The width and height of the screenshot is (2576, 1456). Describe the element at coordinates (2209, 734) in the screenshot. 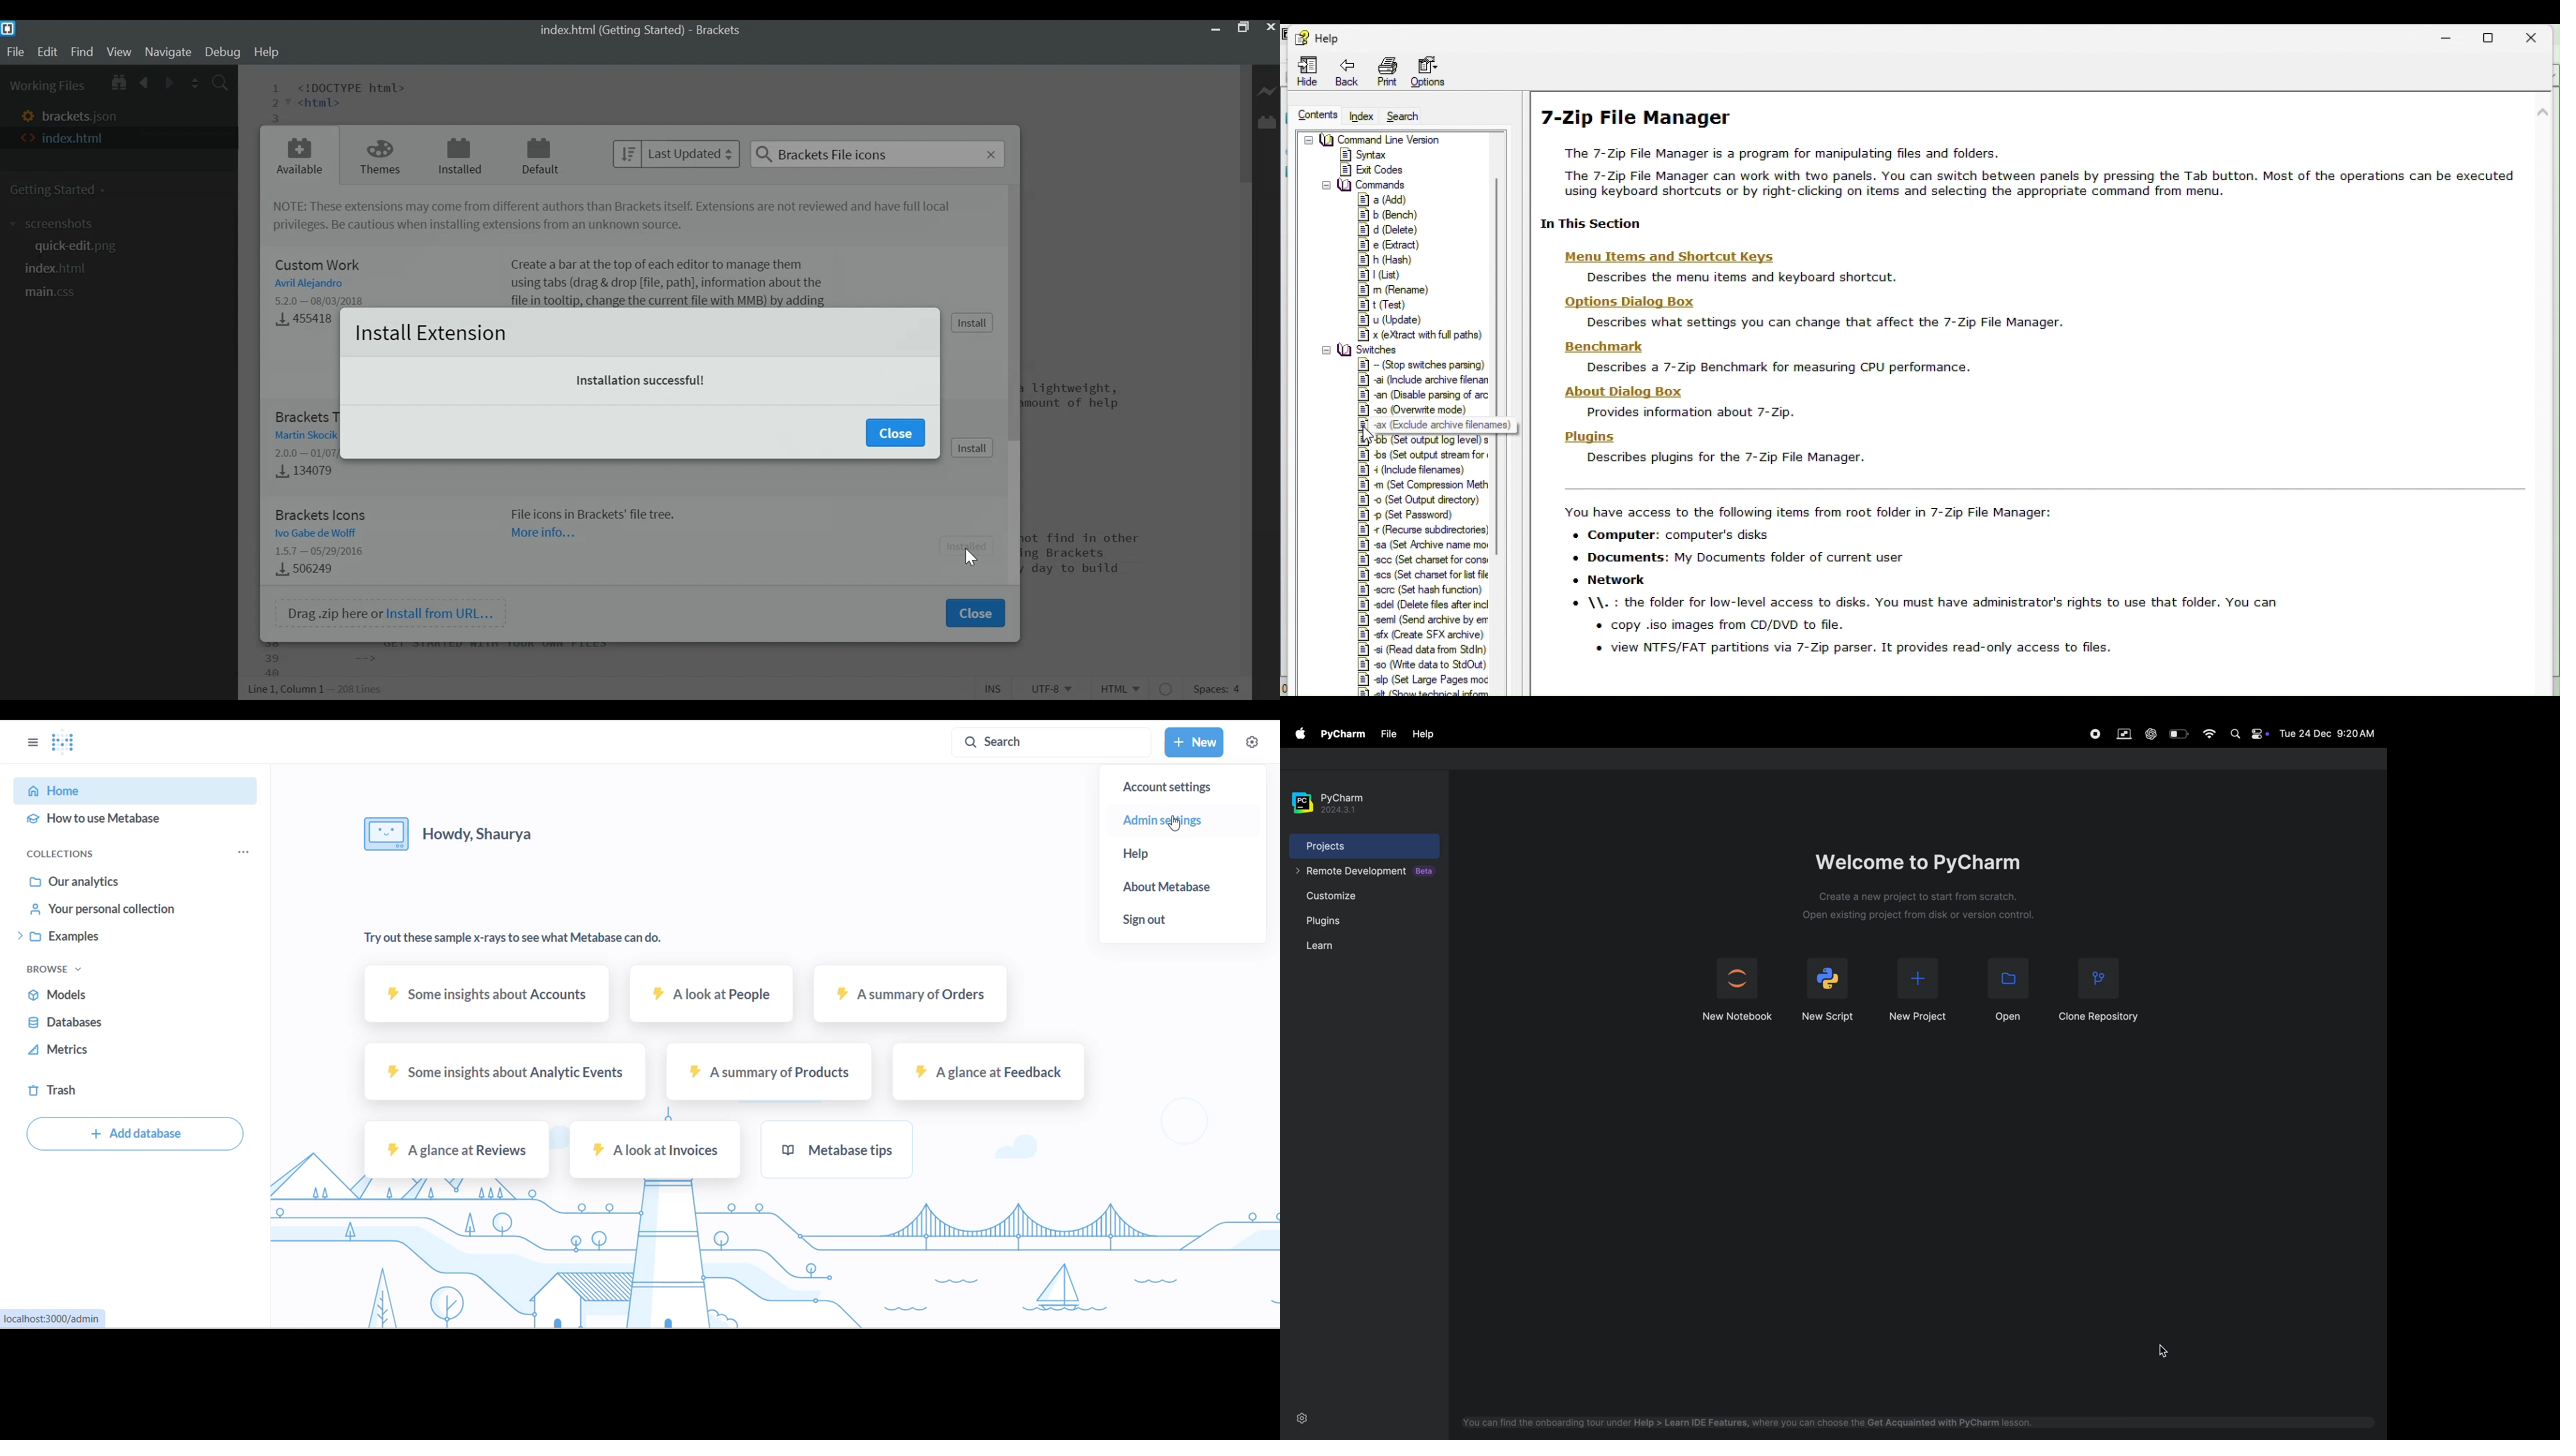

I see `wifi` at that location.